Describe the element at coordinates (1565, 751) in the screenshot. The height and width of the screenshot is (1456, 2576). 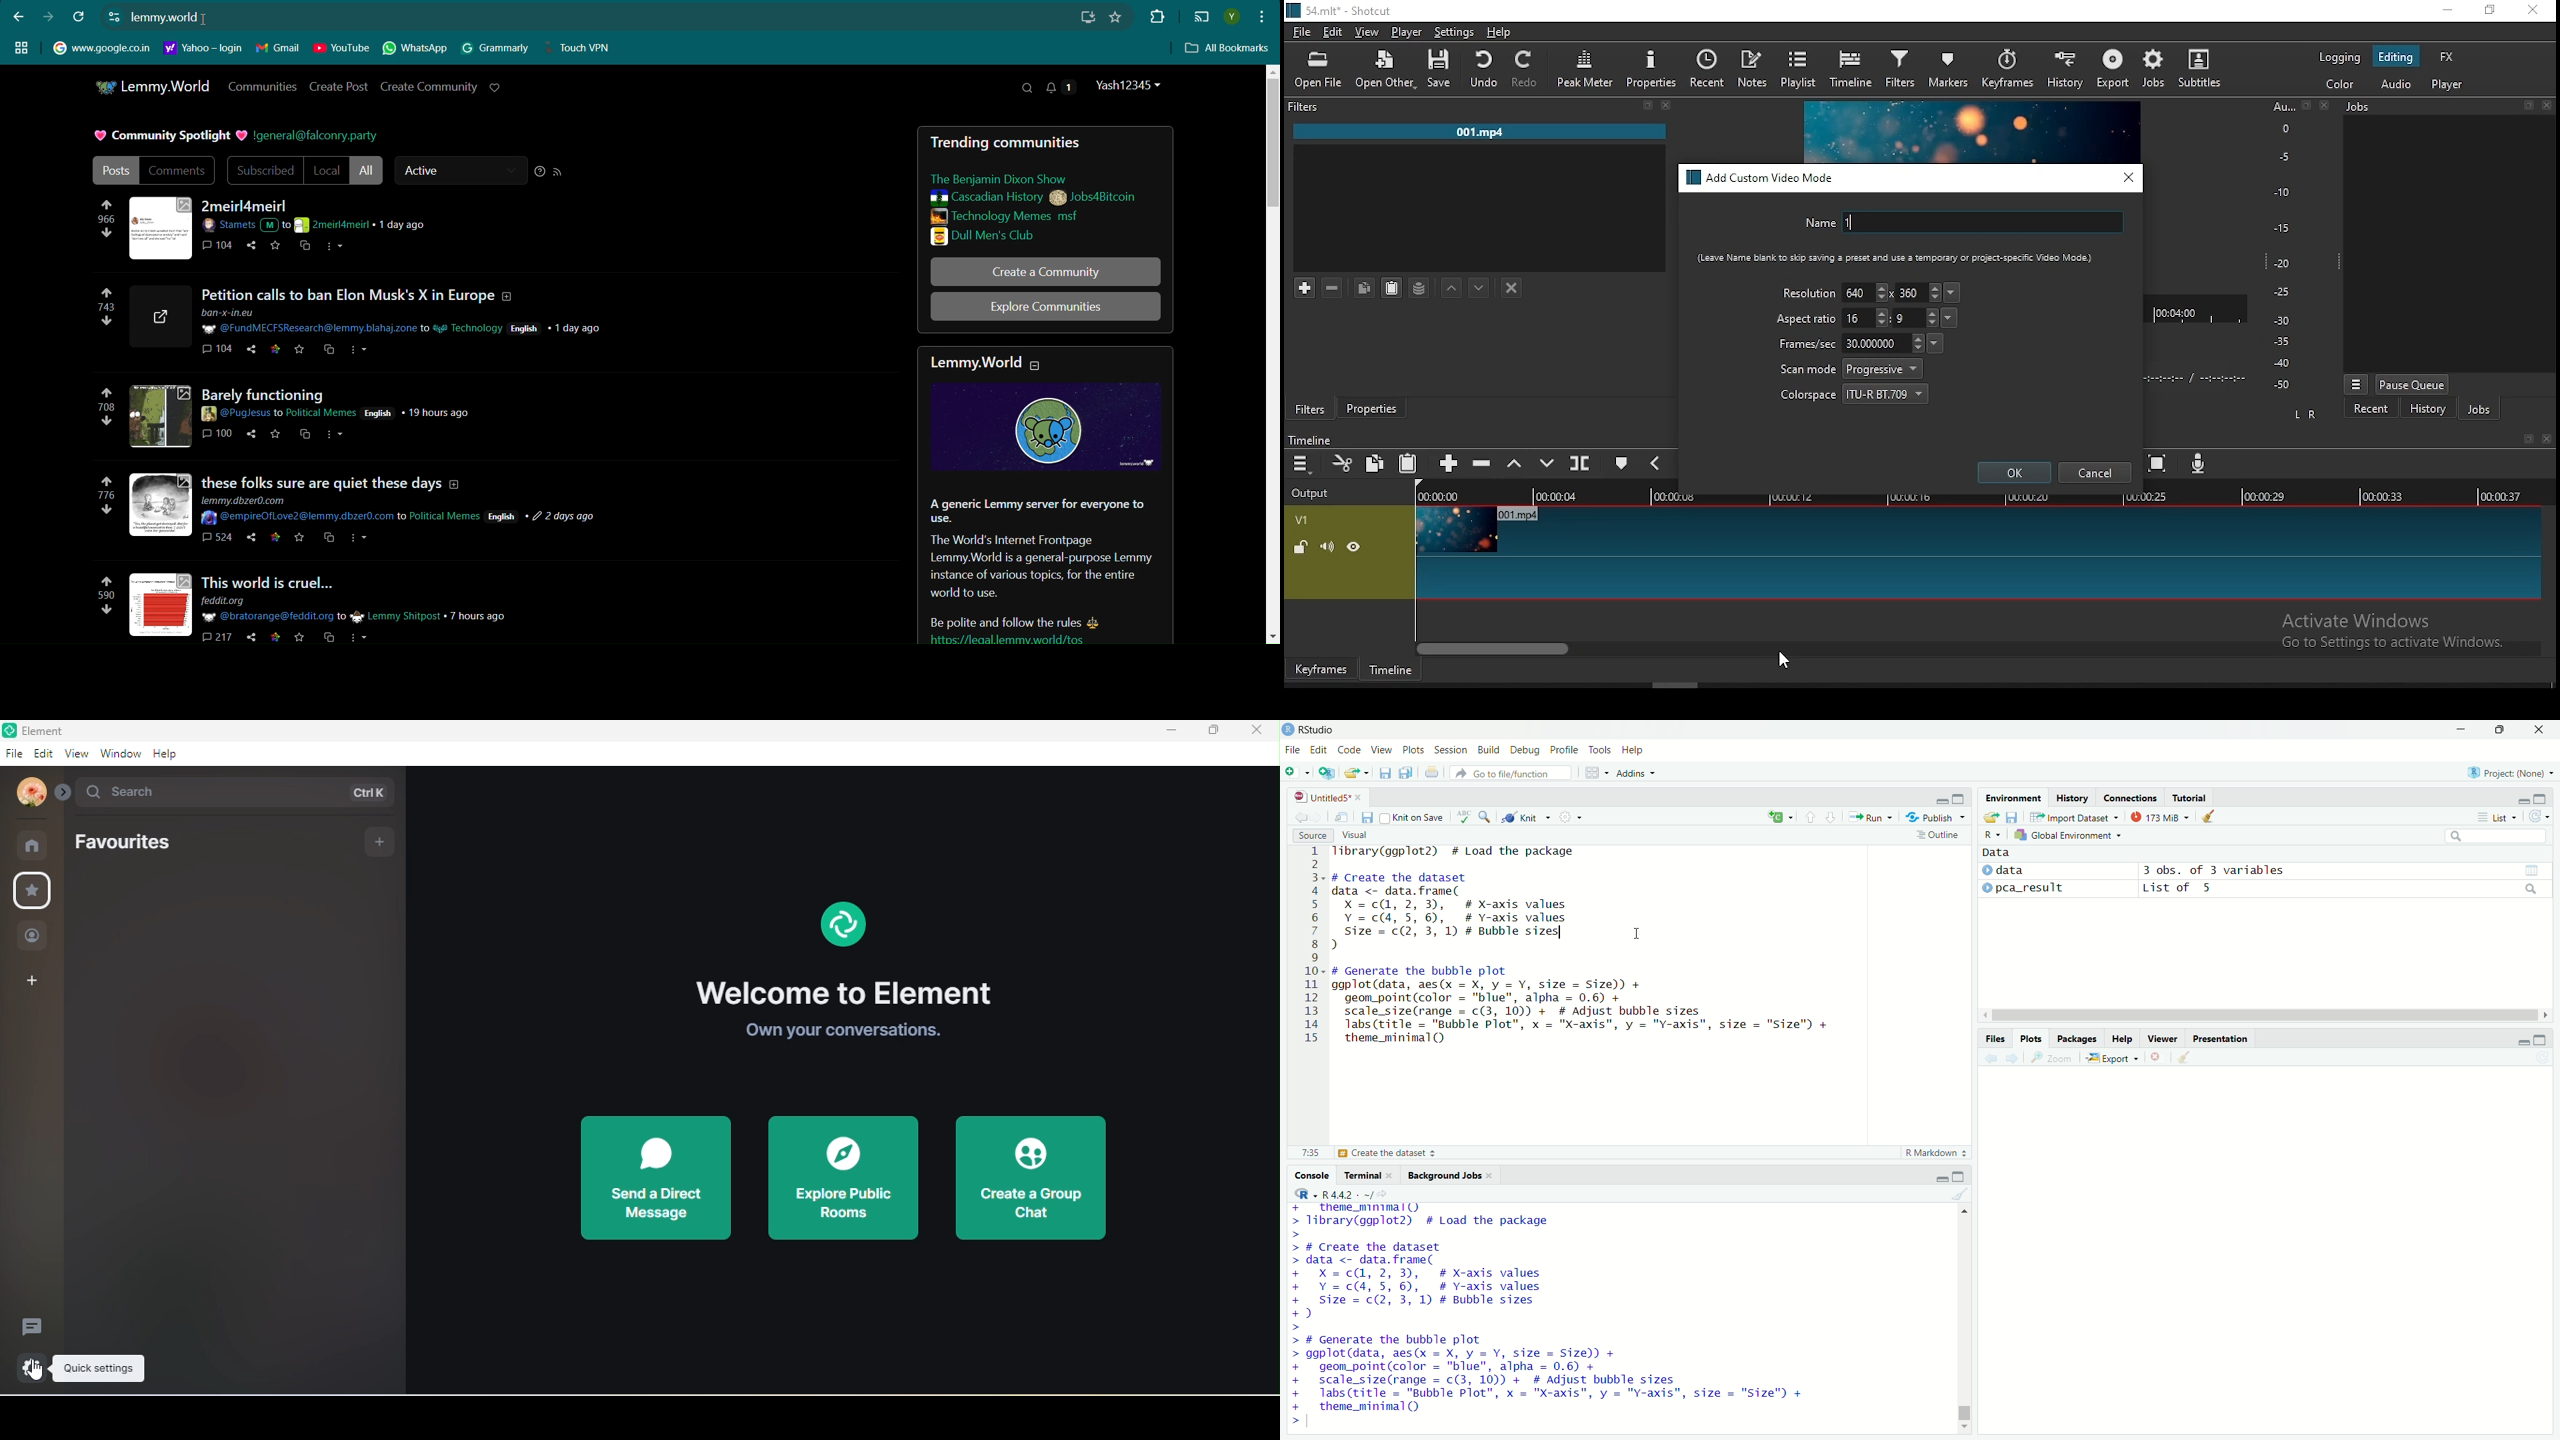
I see `profile` at that location.